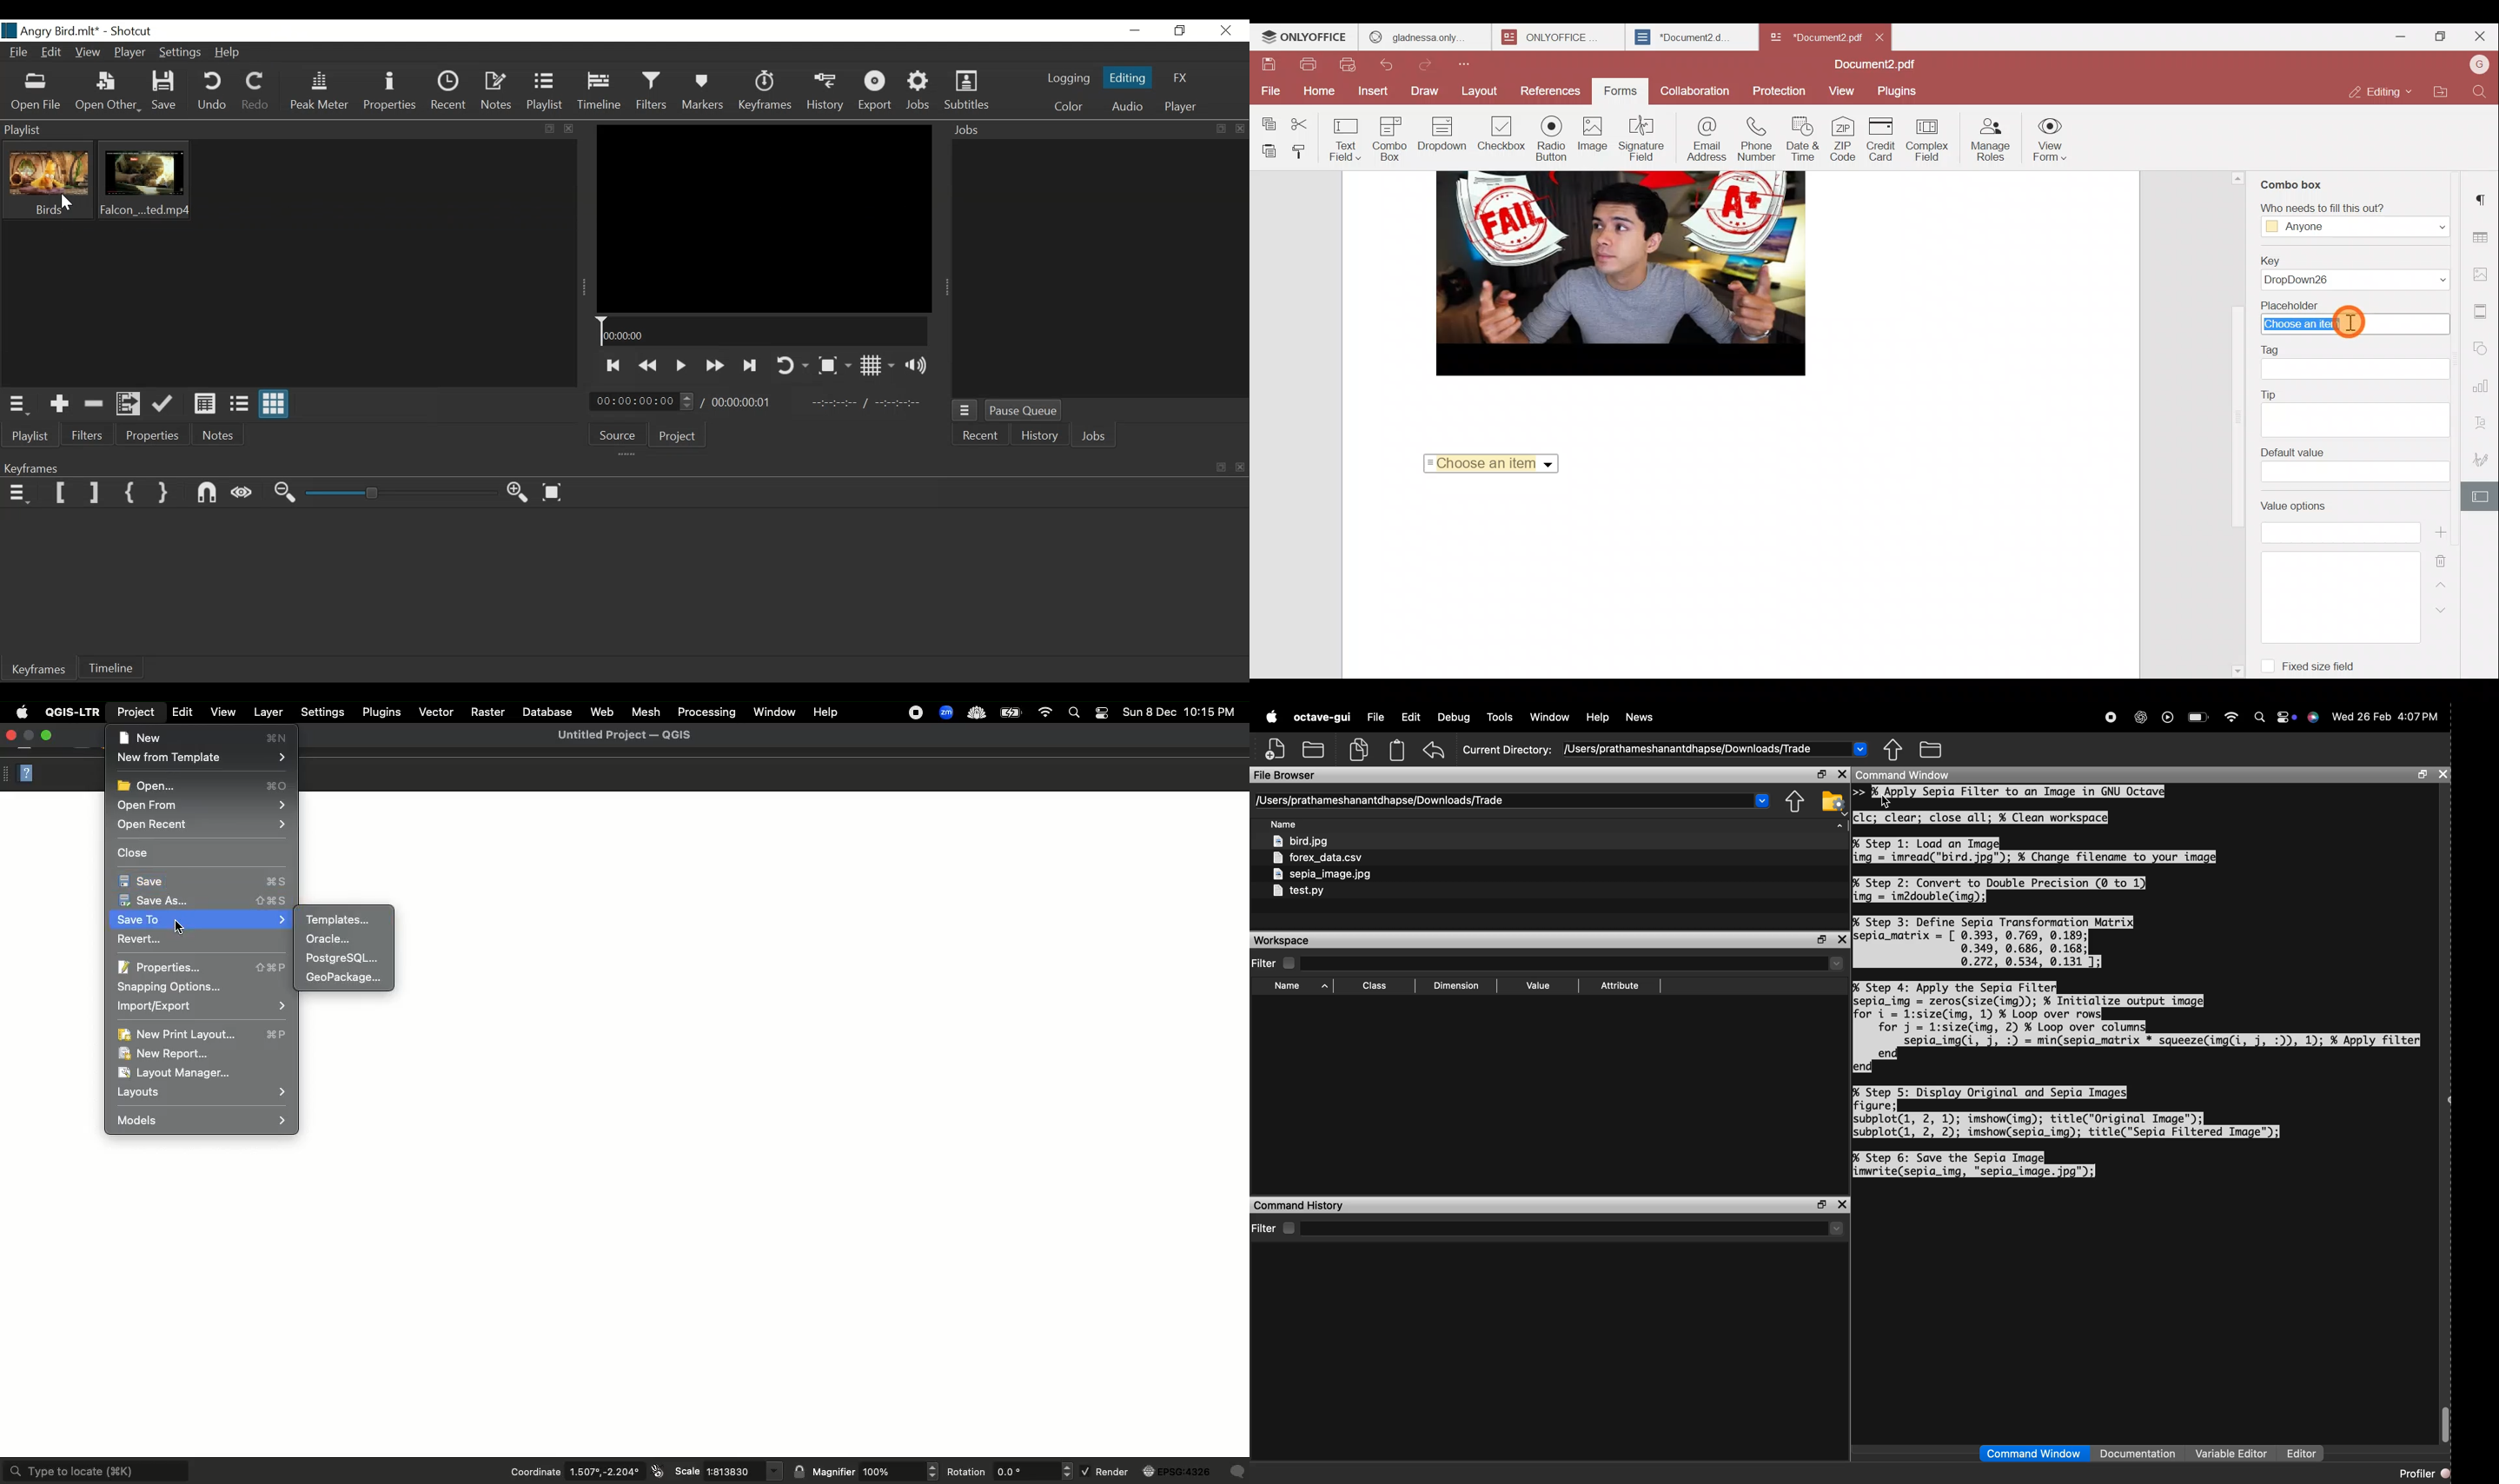  What do you see at coordinates (113, 670) in the screenshot?
I see `Timeline` at bounding box center [113, 670].